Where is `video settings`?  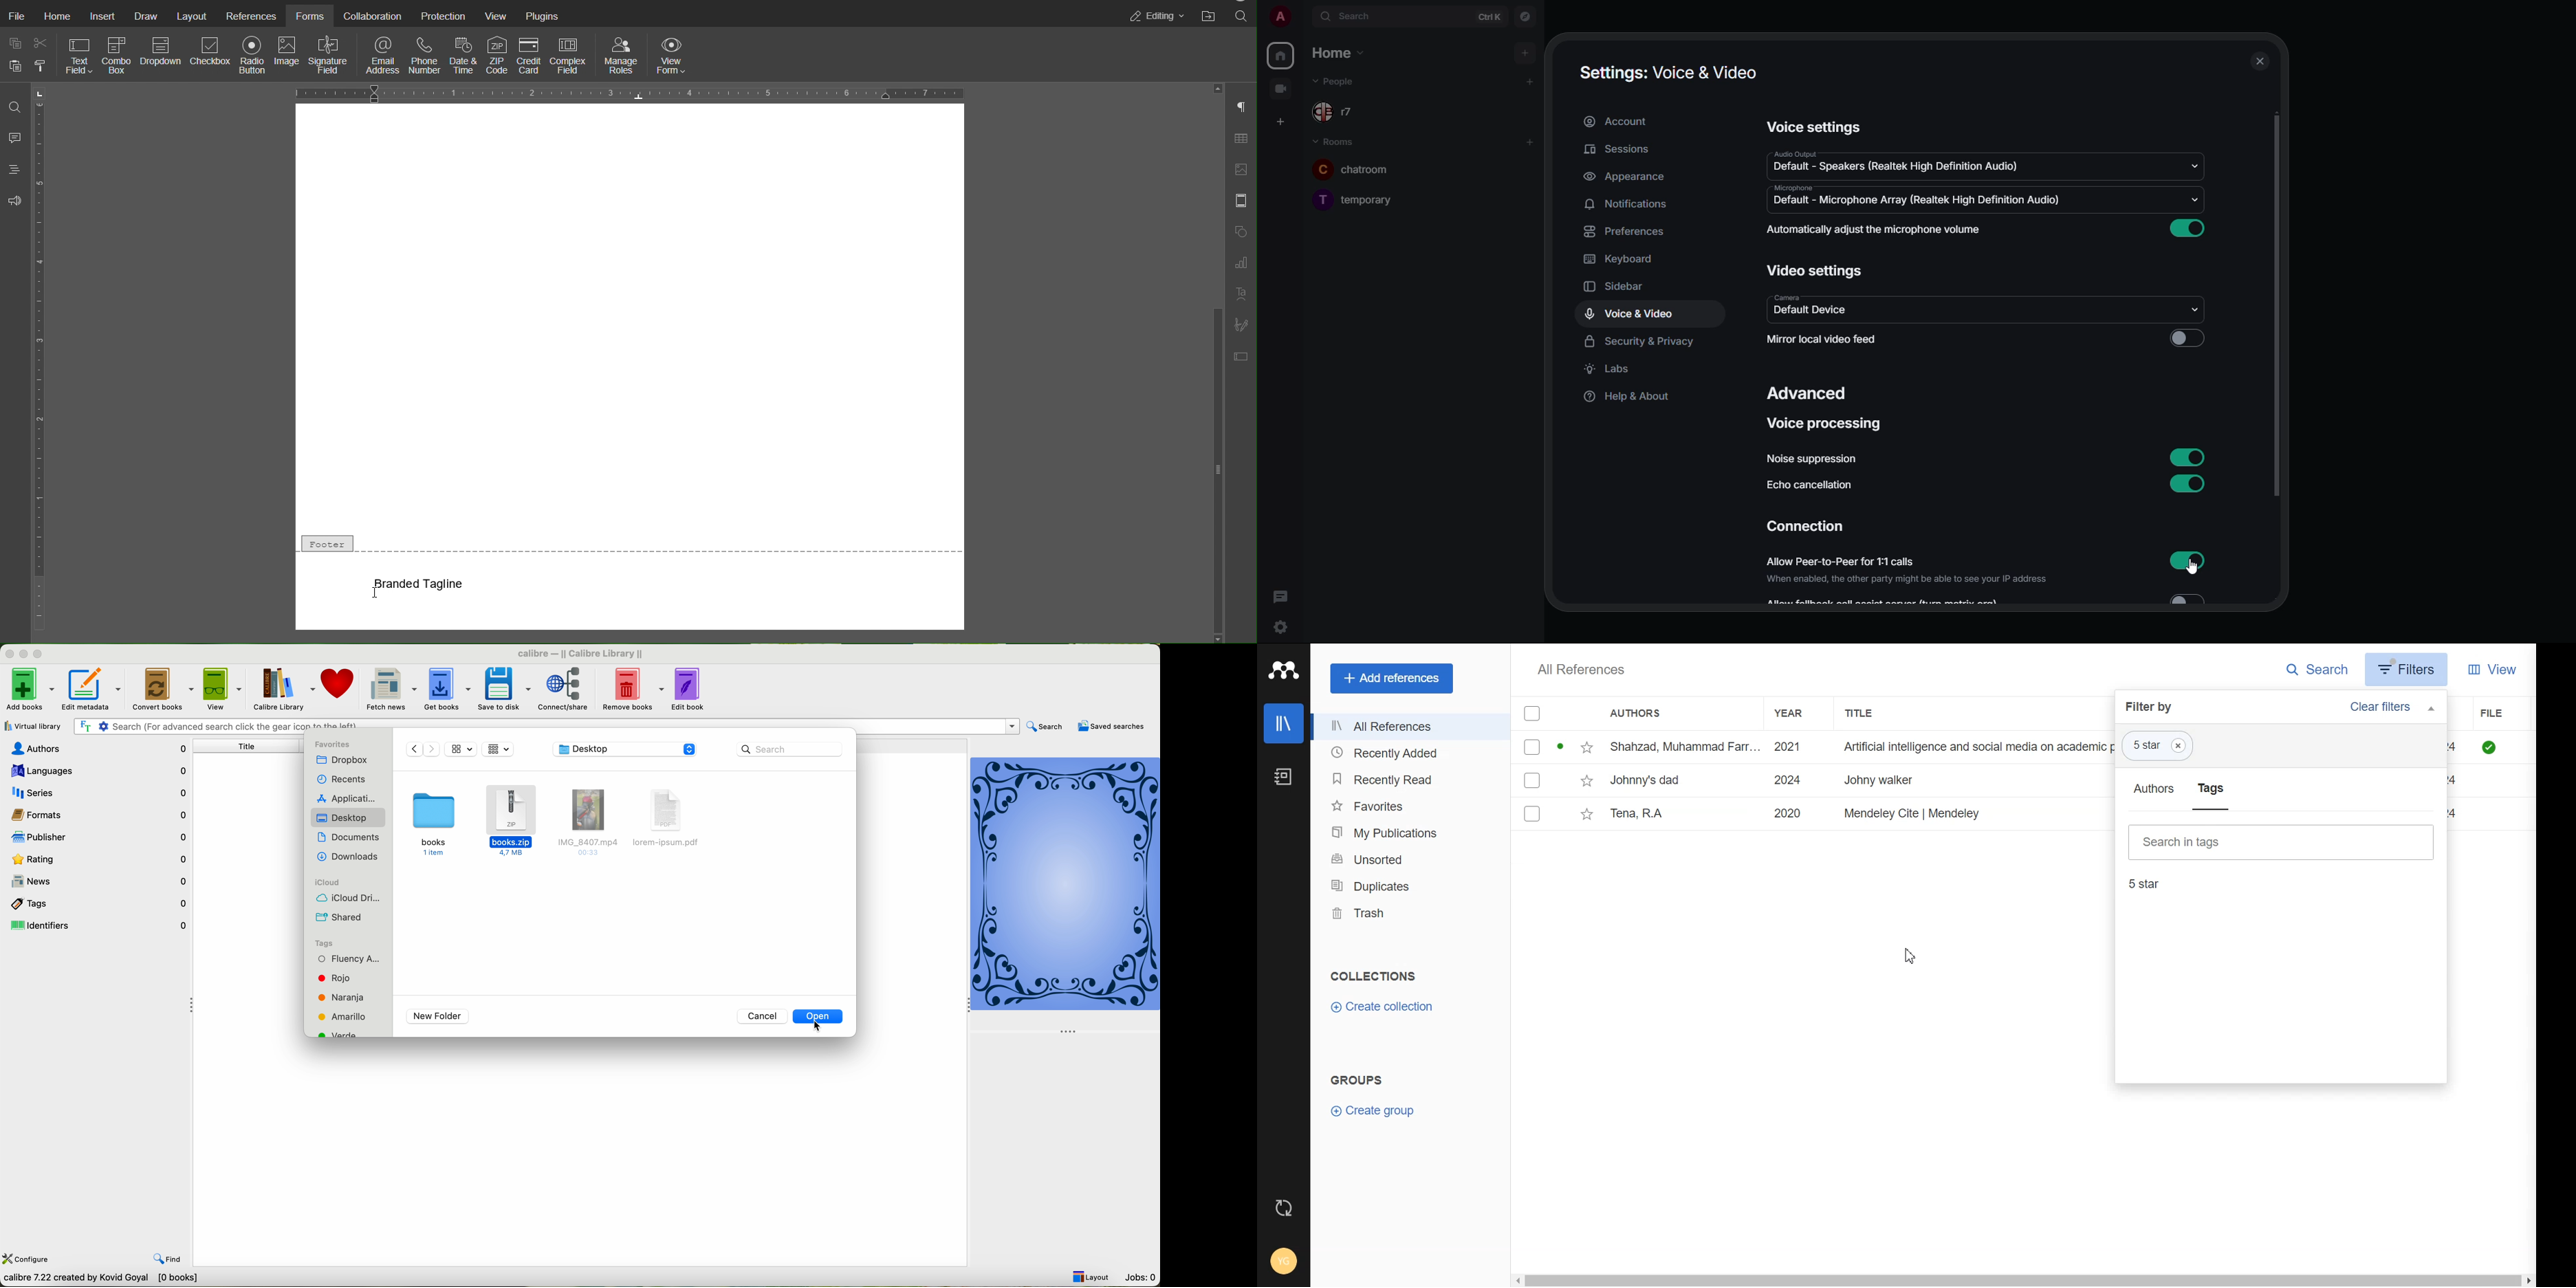 video settings is located at coordinates (1815, 269).